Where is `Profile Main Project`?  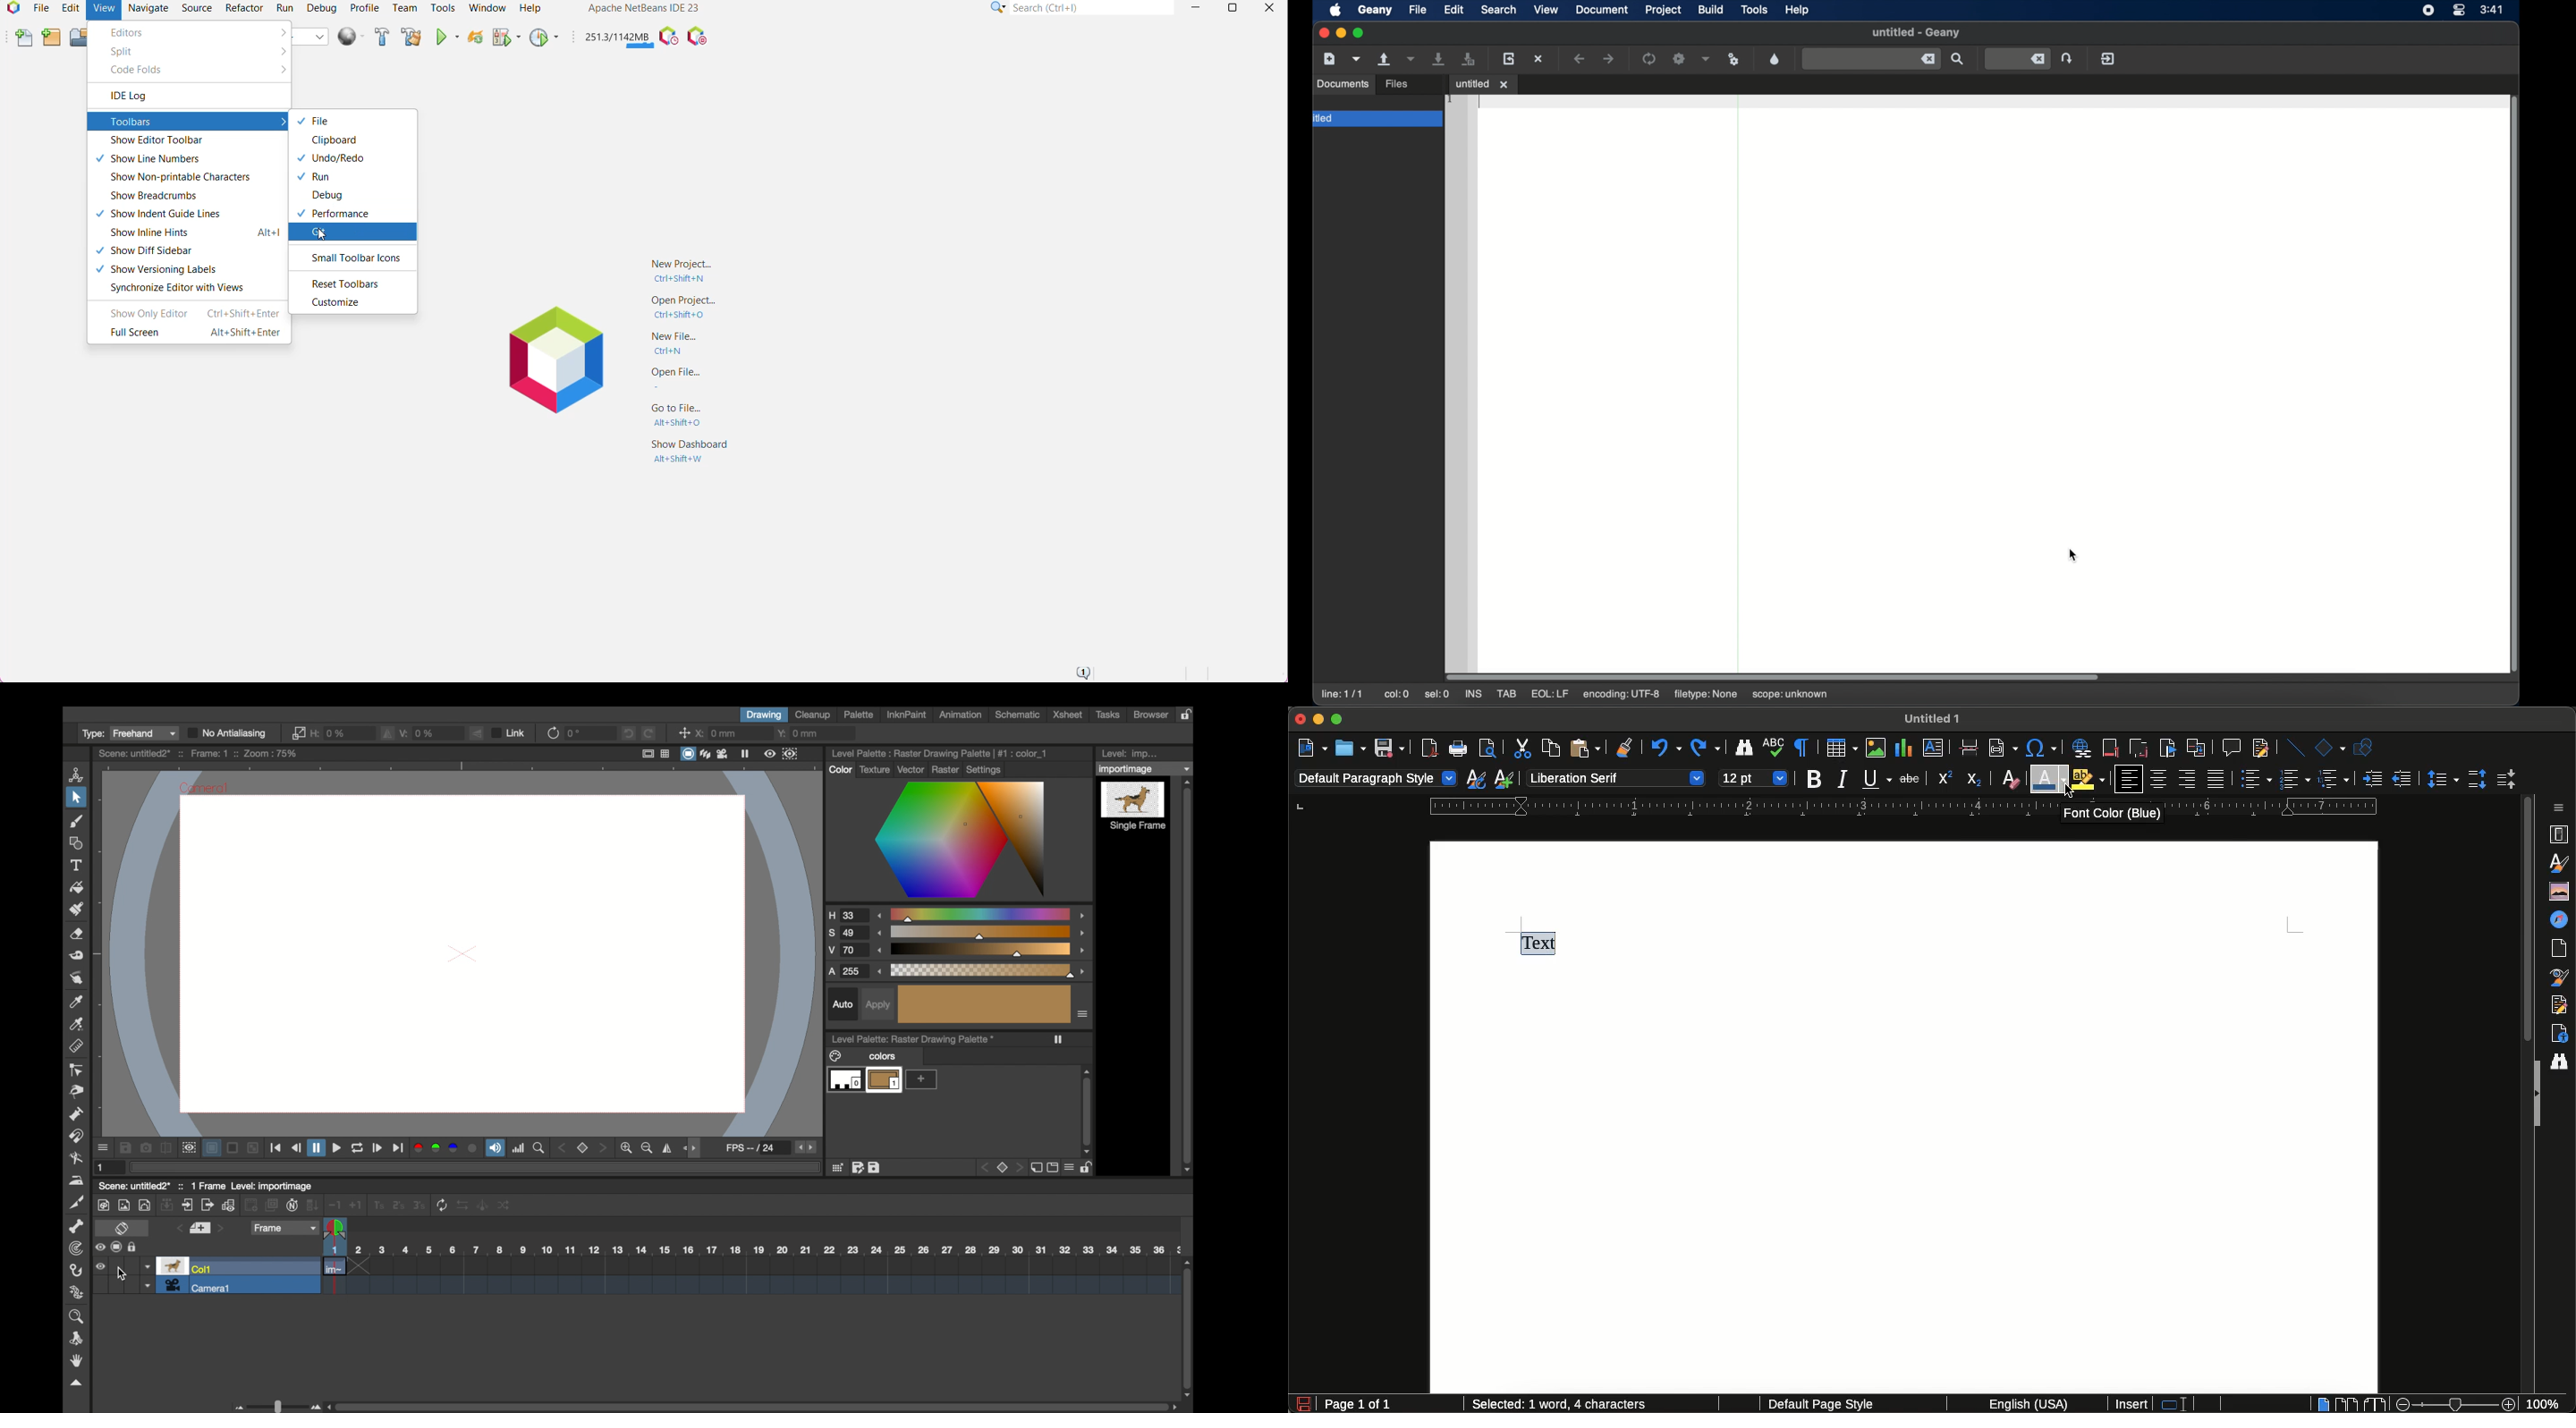 Profile Main Project is located at coordinates (543, 38).